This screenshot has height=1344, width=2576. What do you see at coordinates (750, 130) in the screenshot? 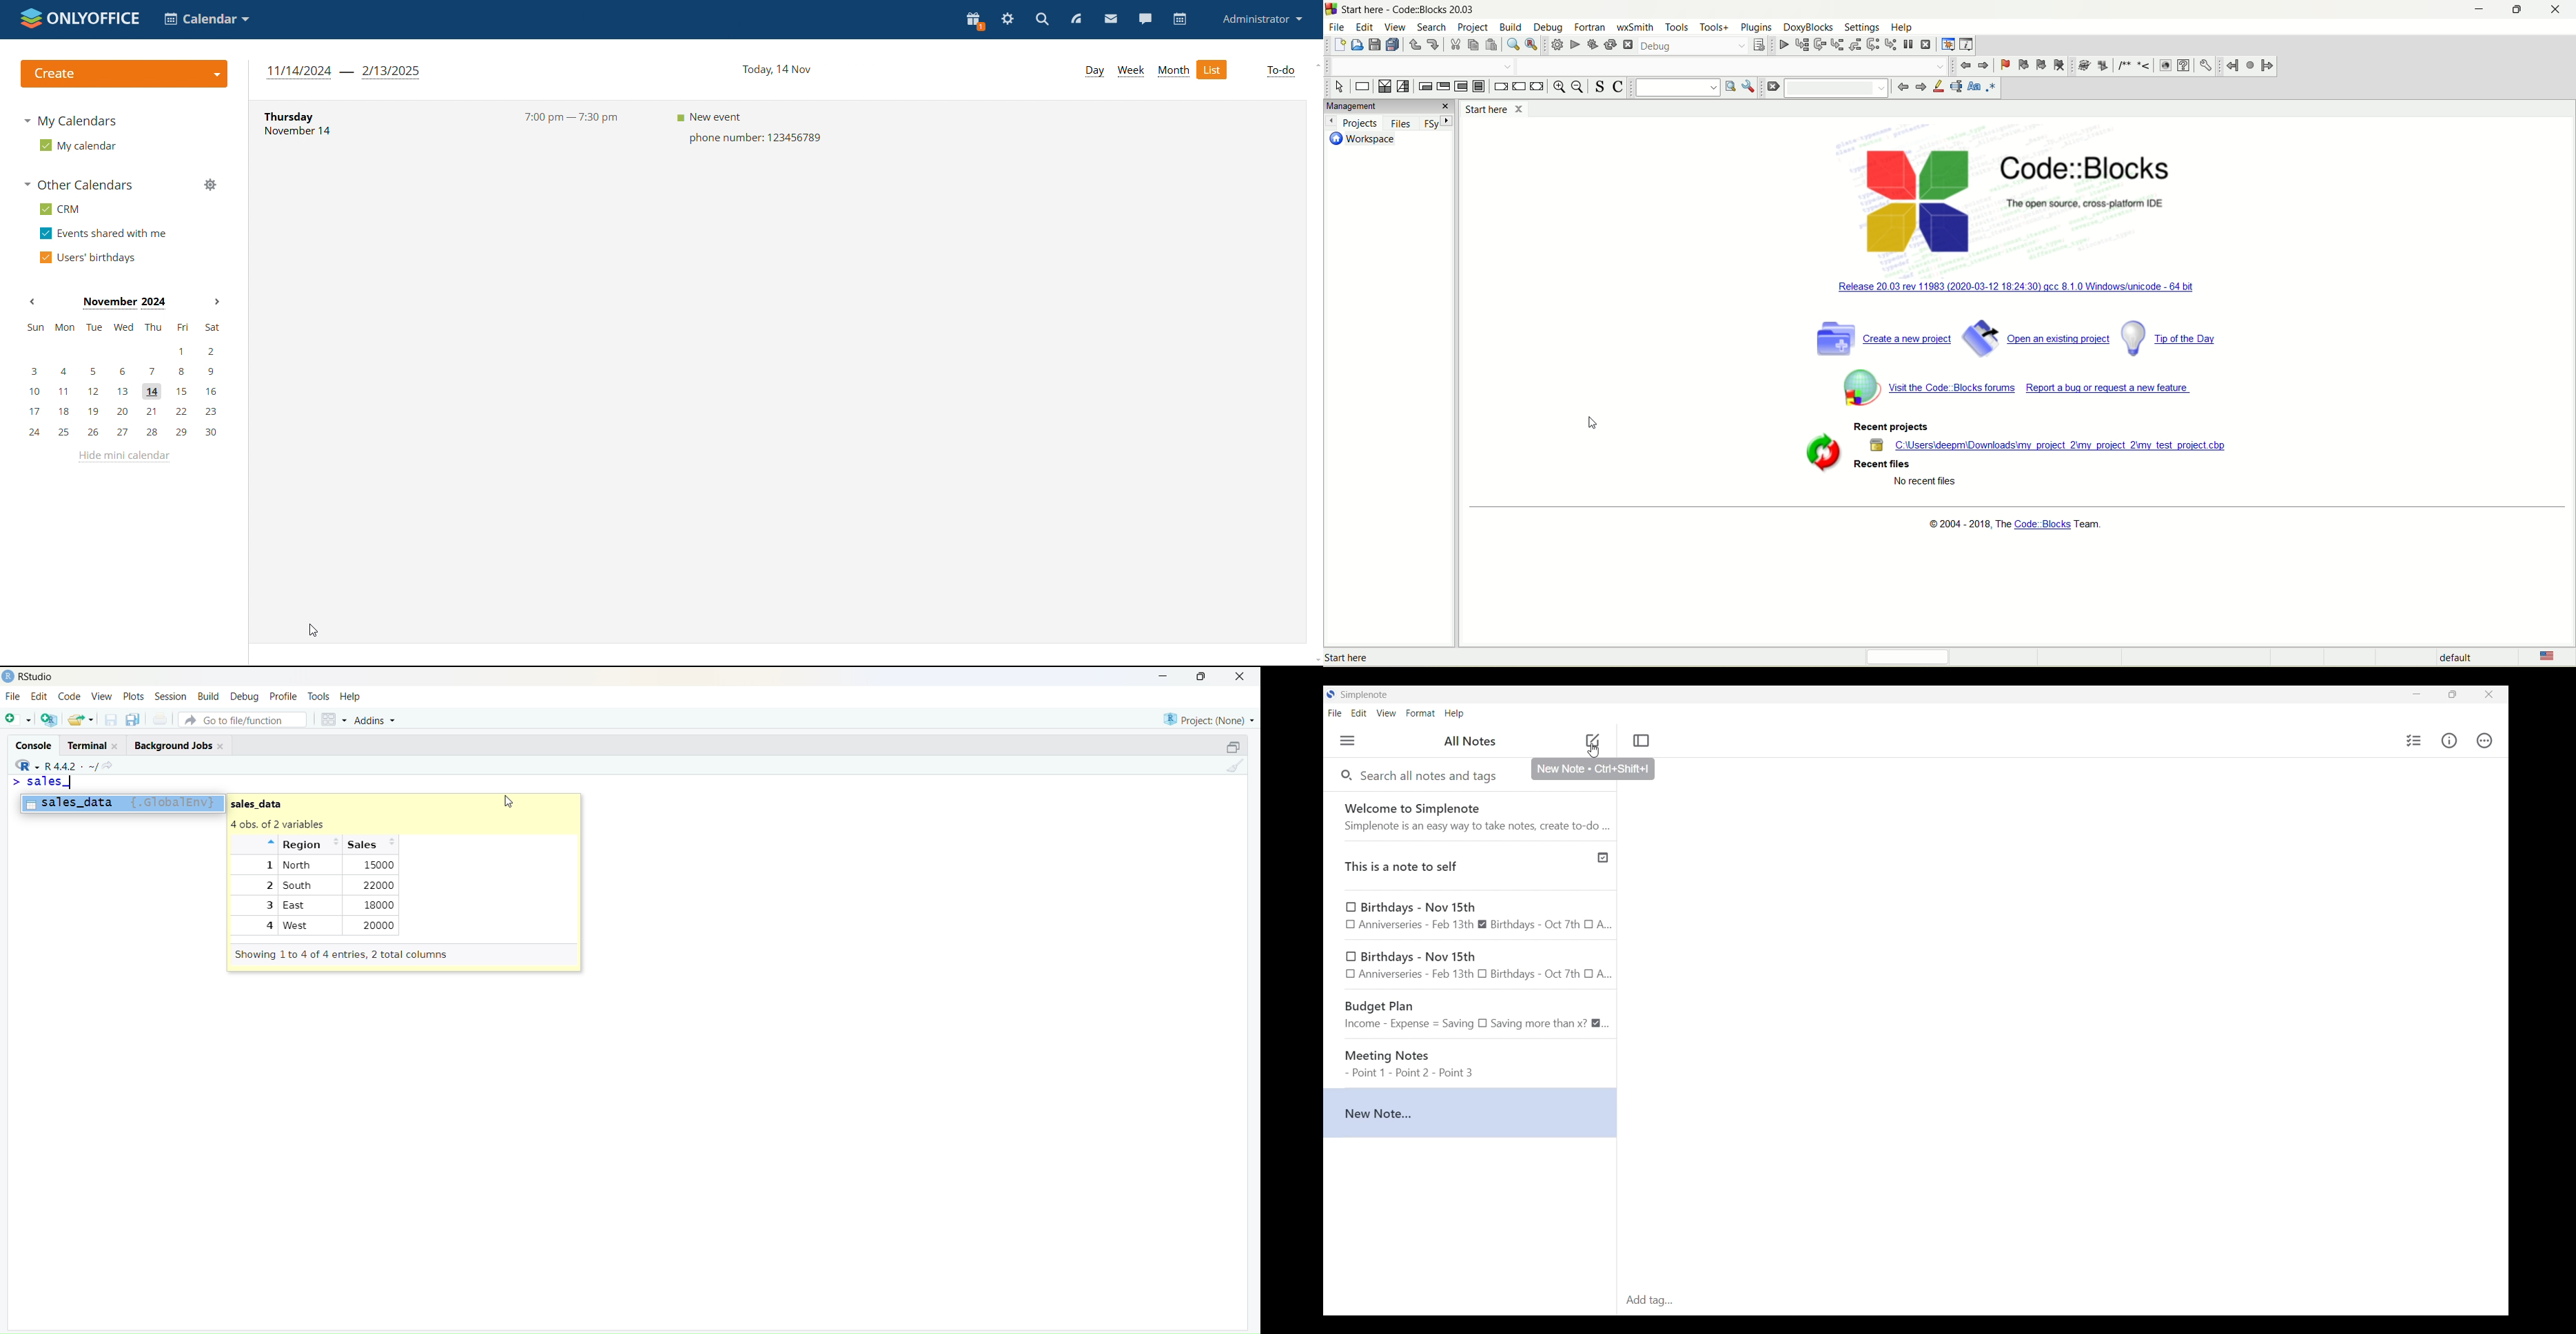
I see `phone number added to description` at bounding box center [750, 130].